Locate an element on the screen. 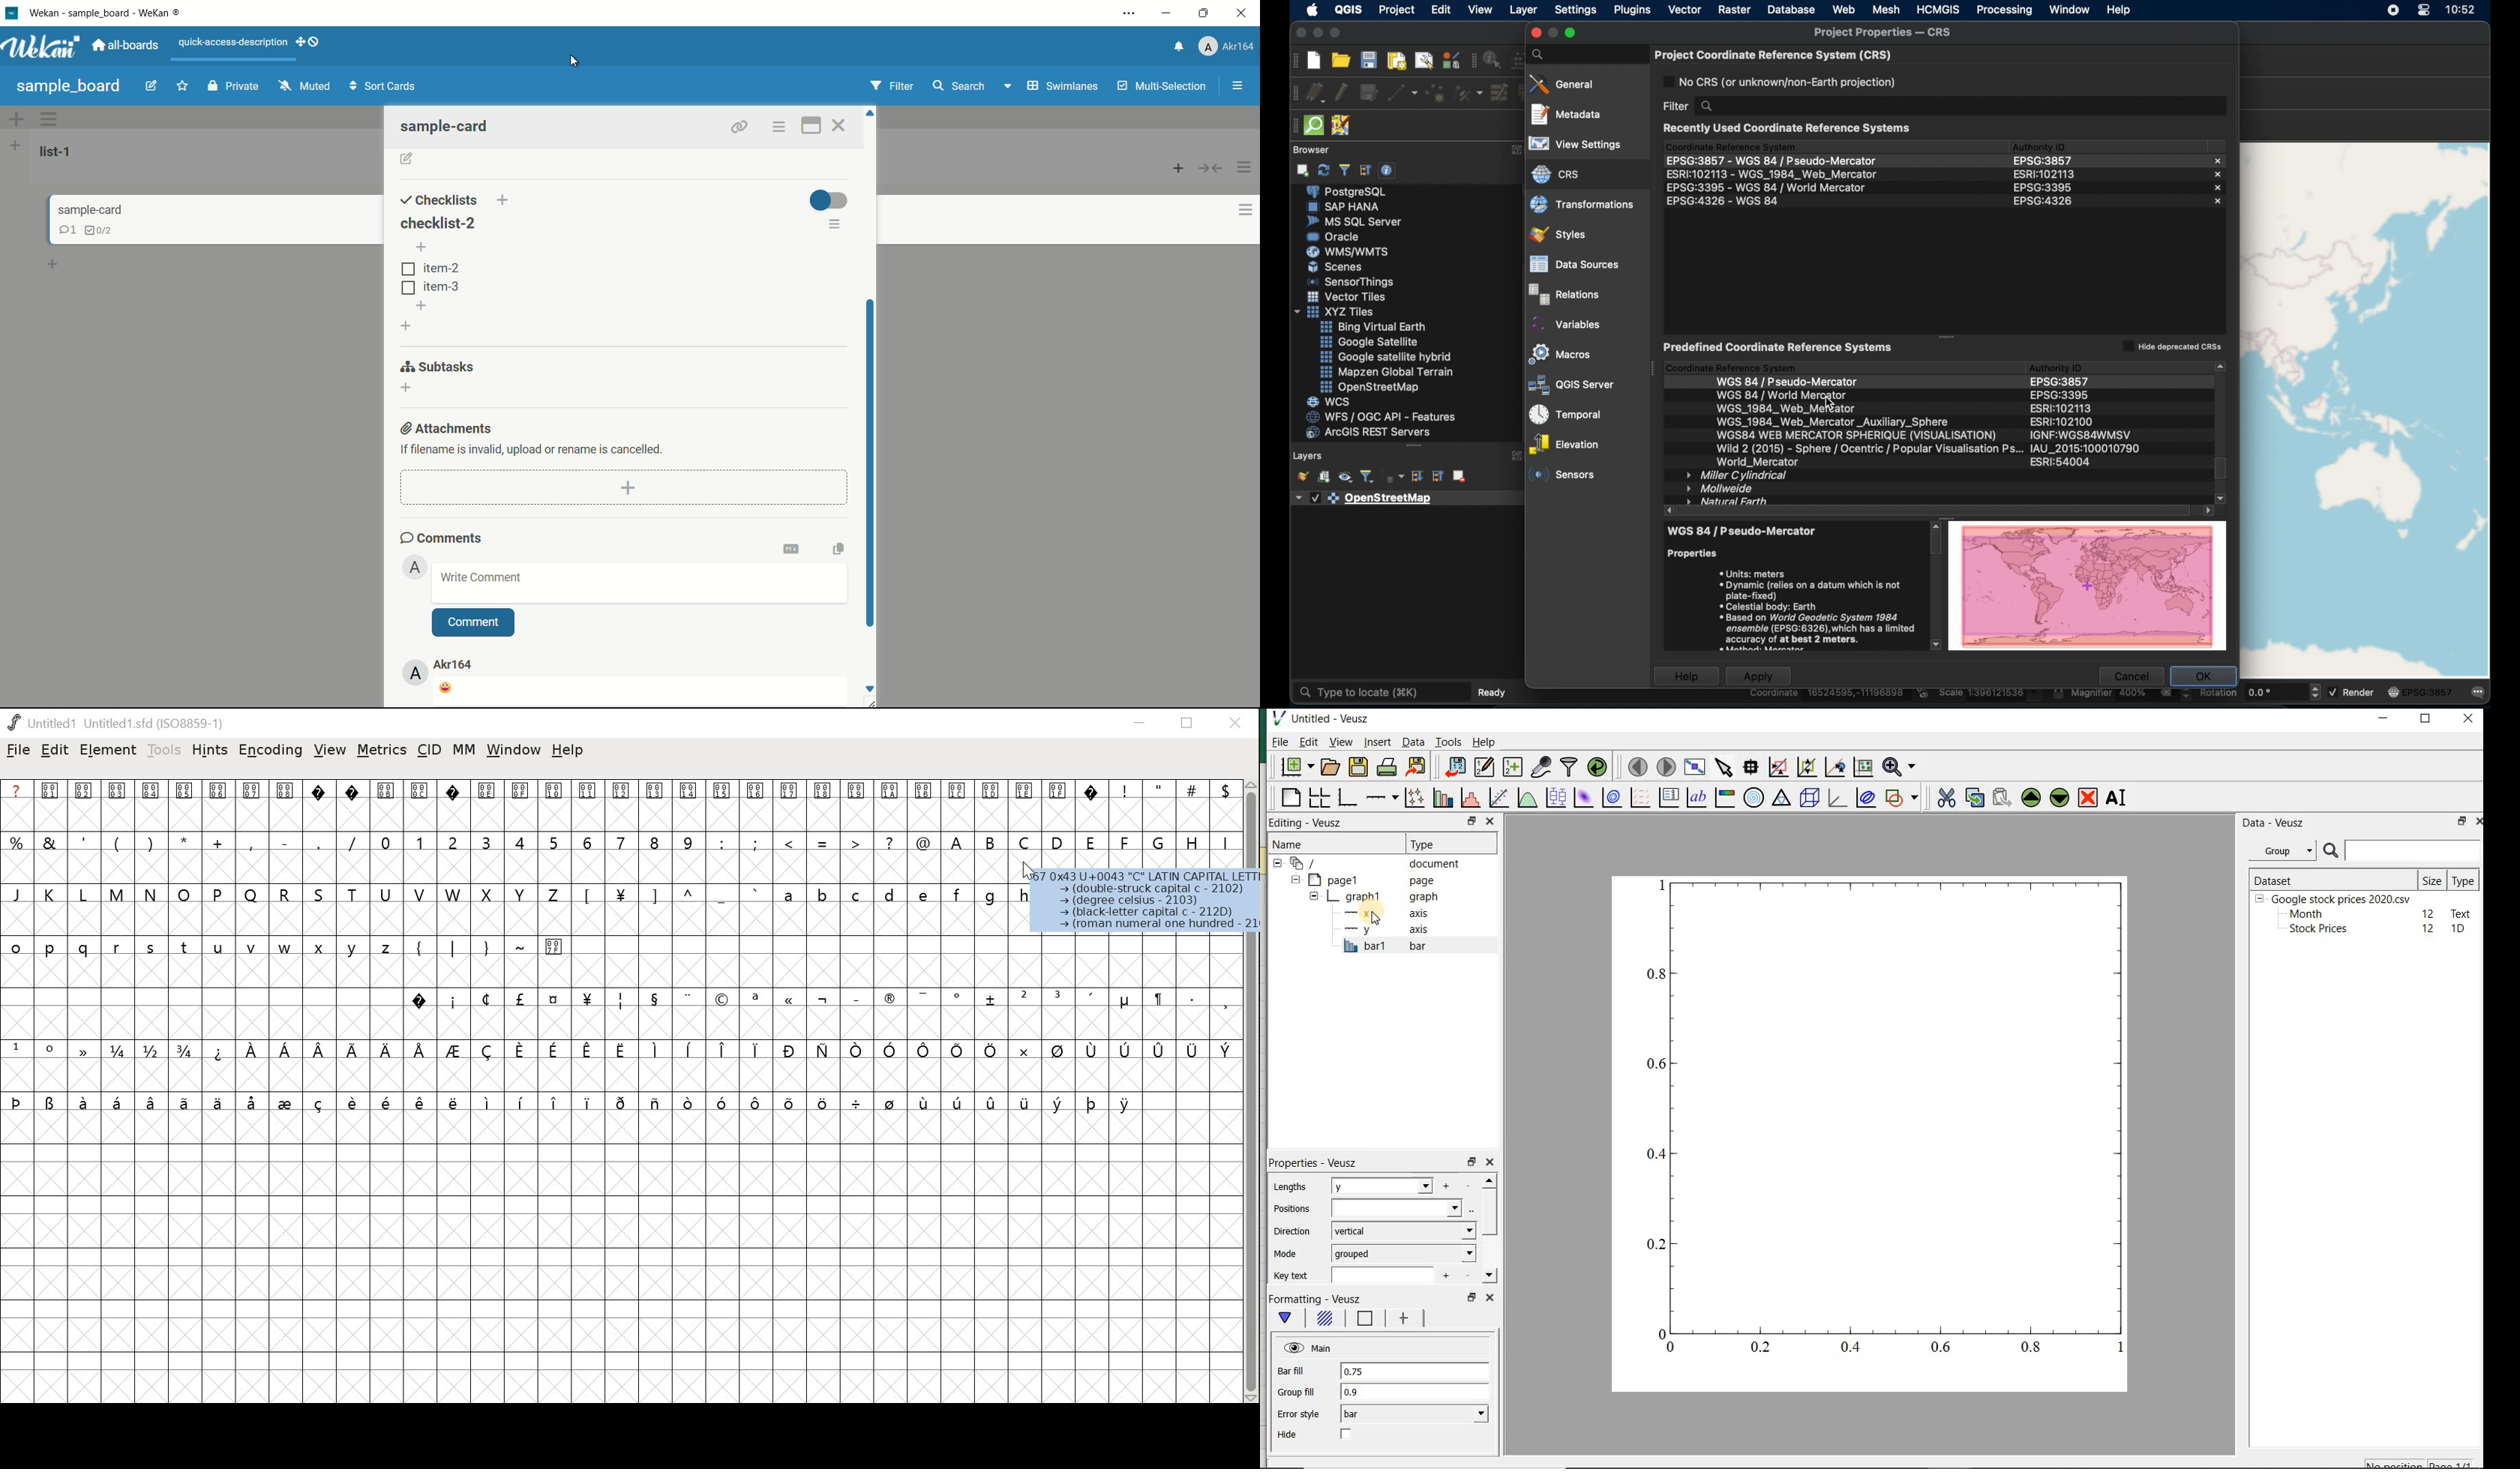 Image resolution: width=2520 pixels, height=1484 pixels. esri:540004 is located at coordinates (2064, 462).